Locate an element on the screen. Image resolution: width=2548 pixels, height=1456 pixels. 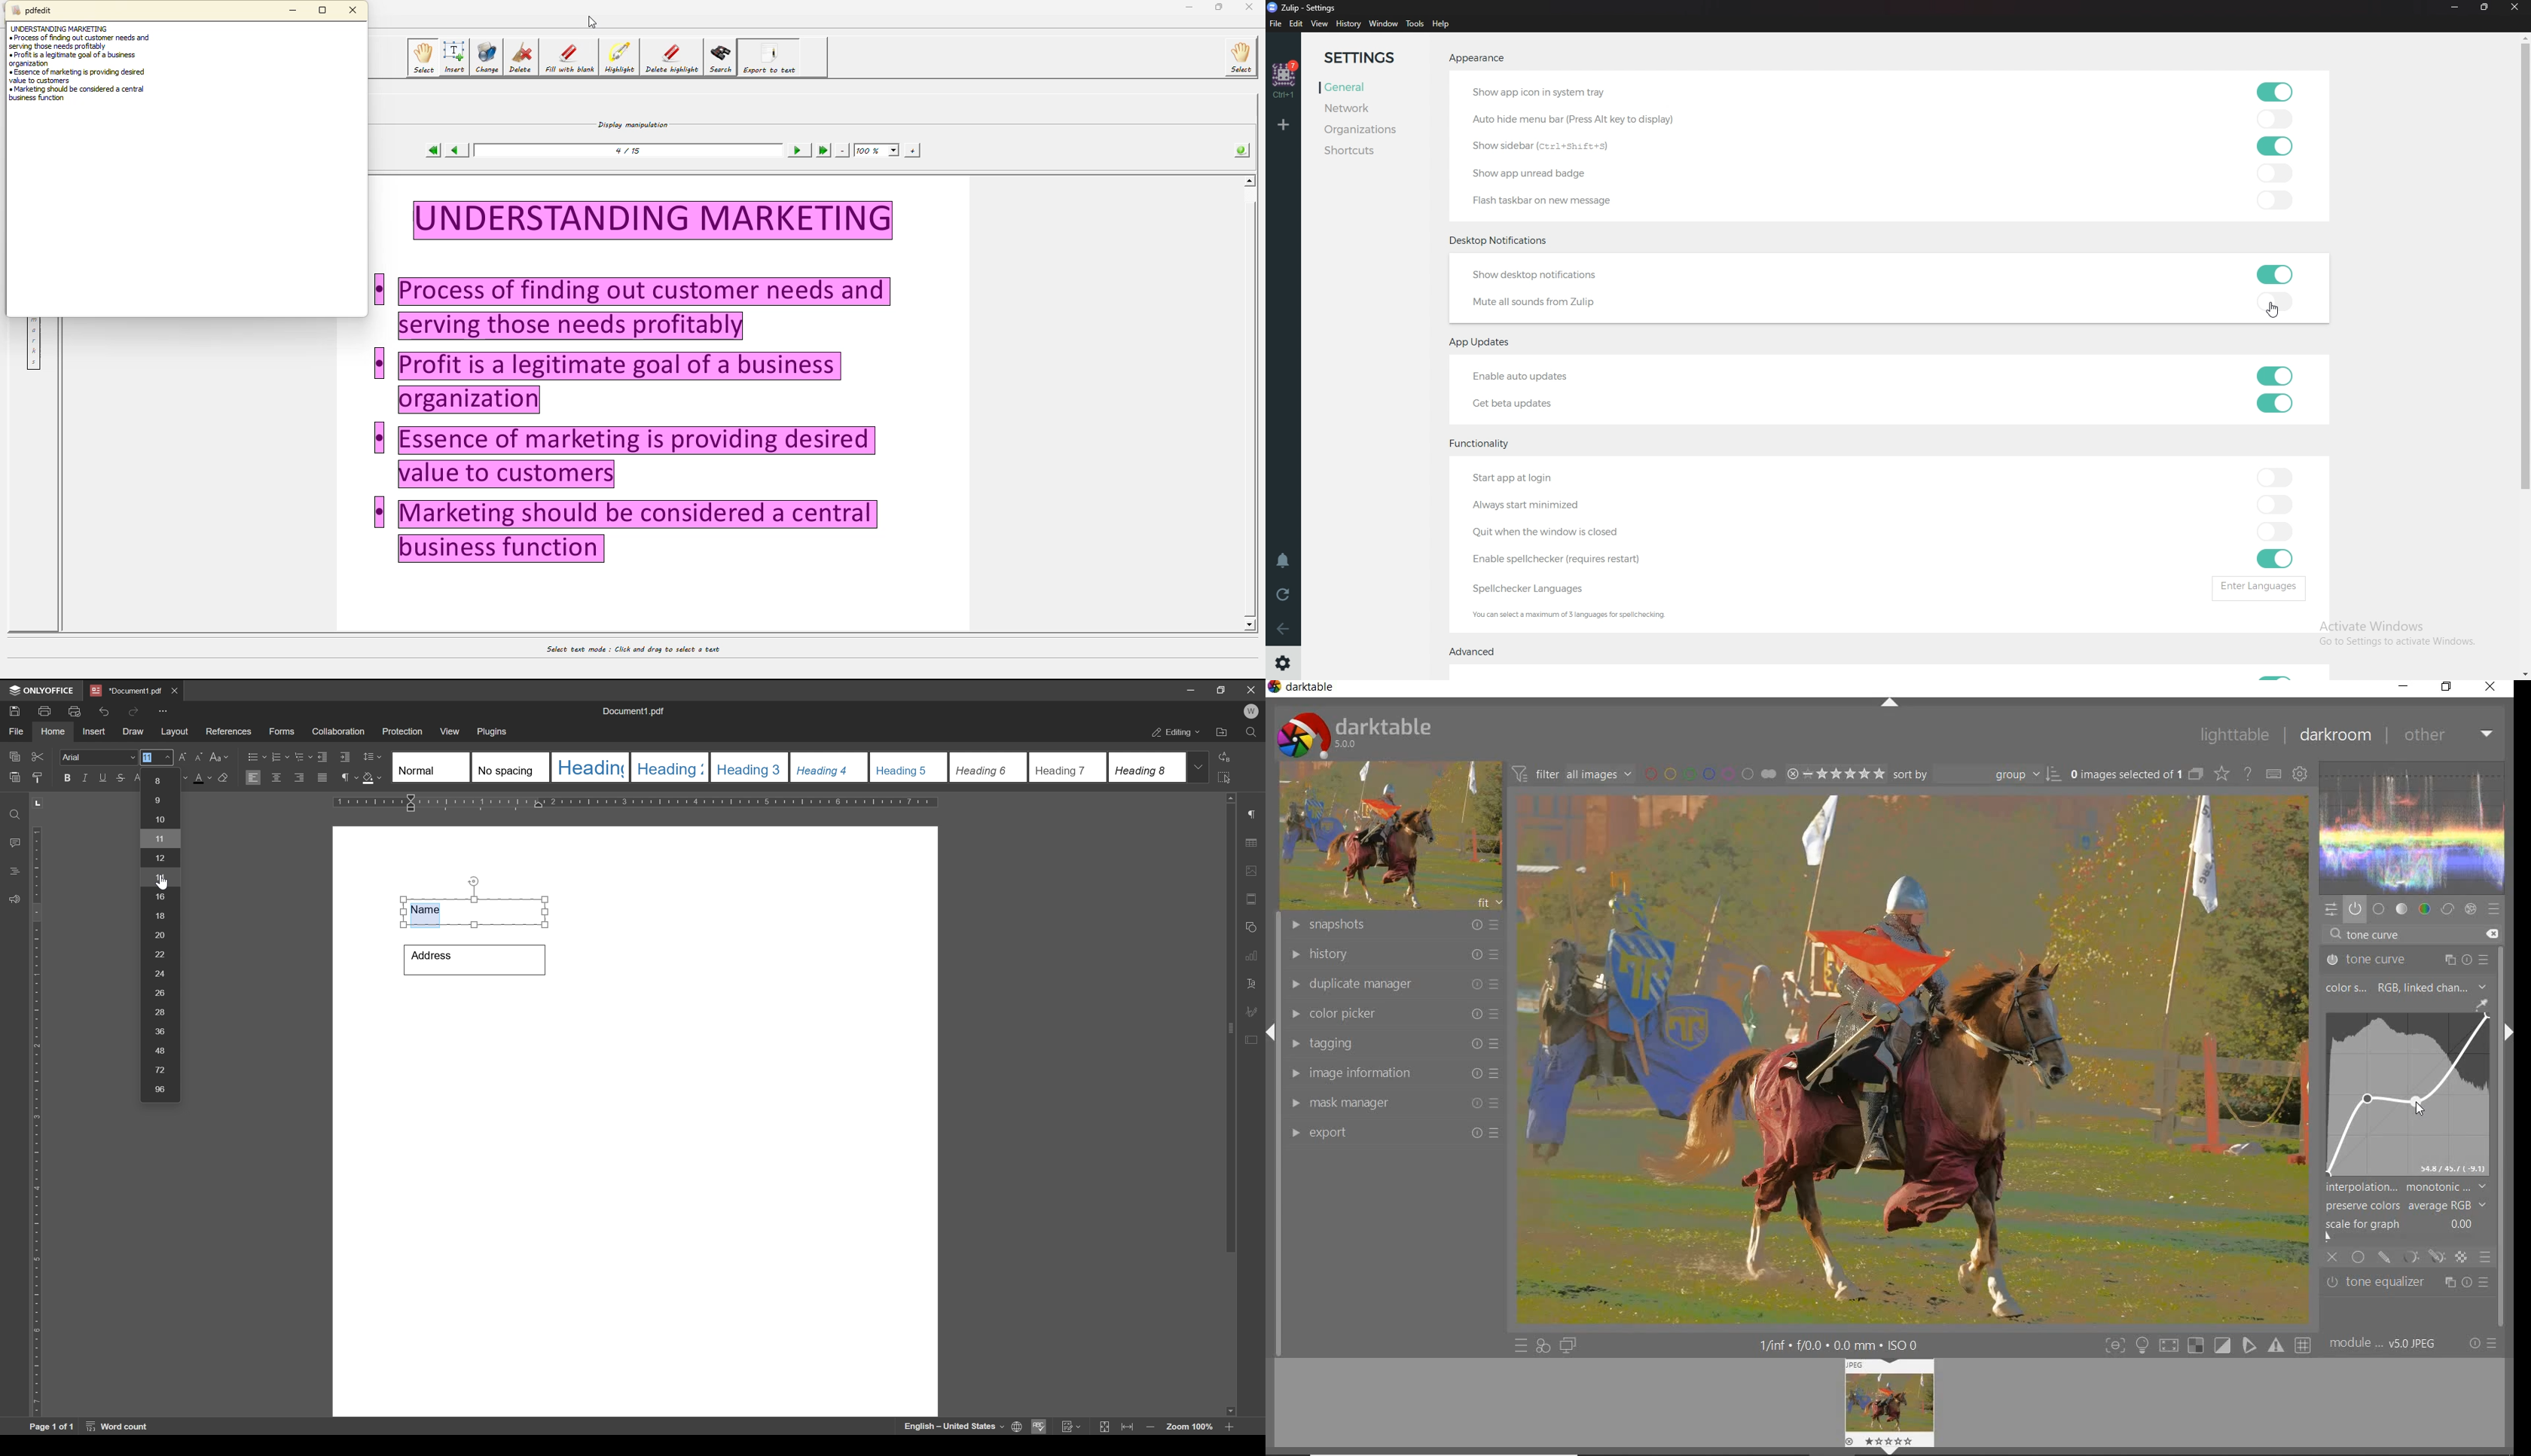
tone curve is located at coordinates (2408, 960).